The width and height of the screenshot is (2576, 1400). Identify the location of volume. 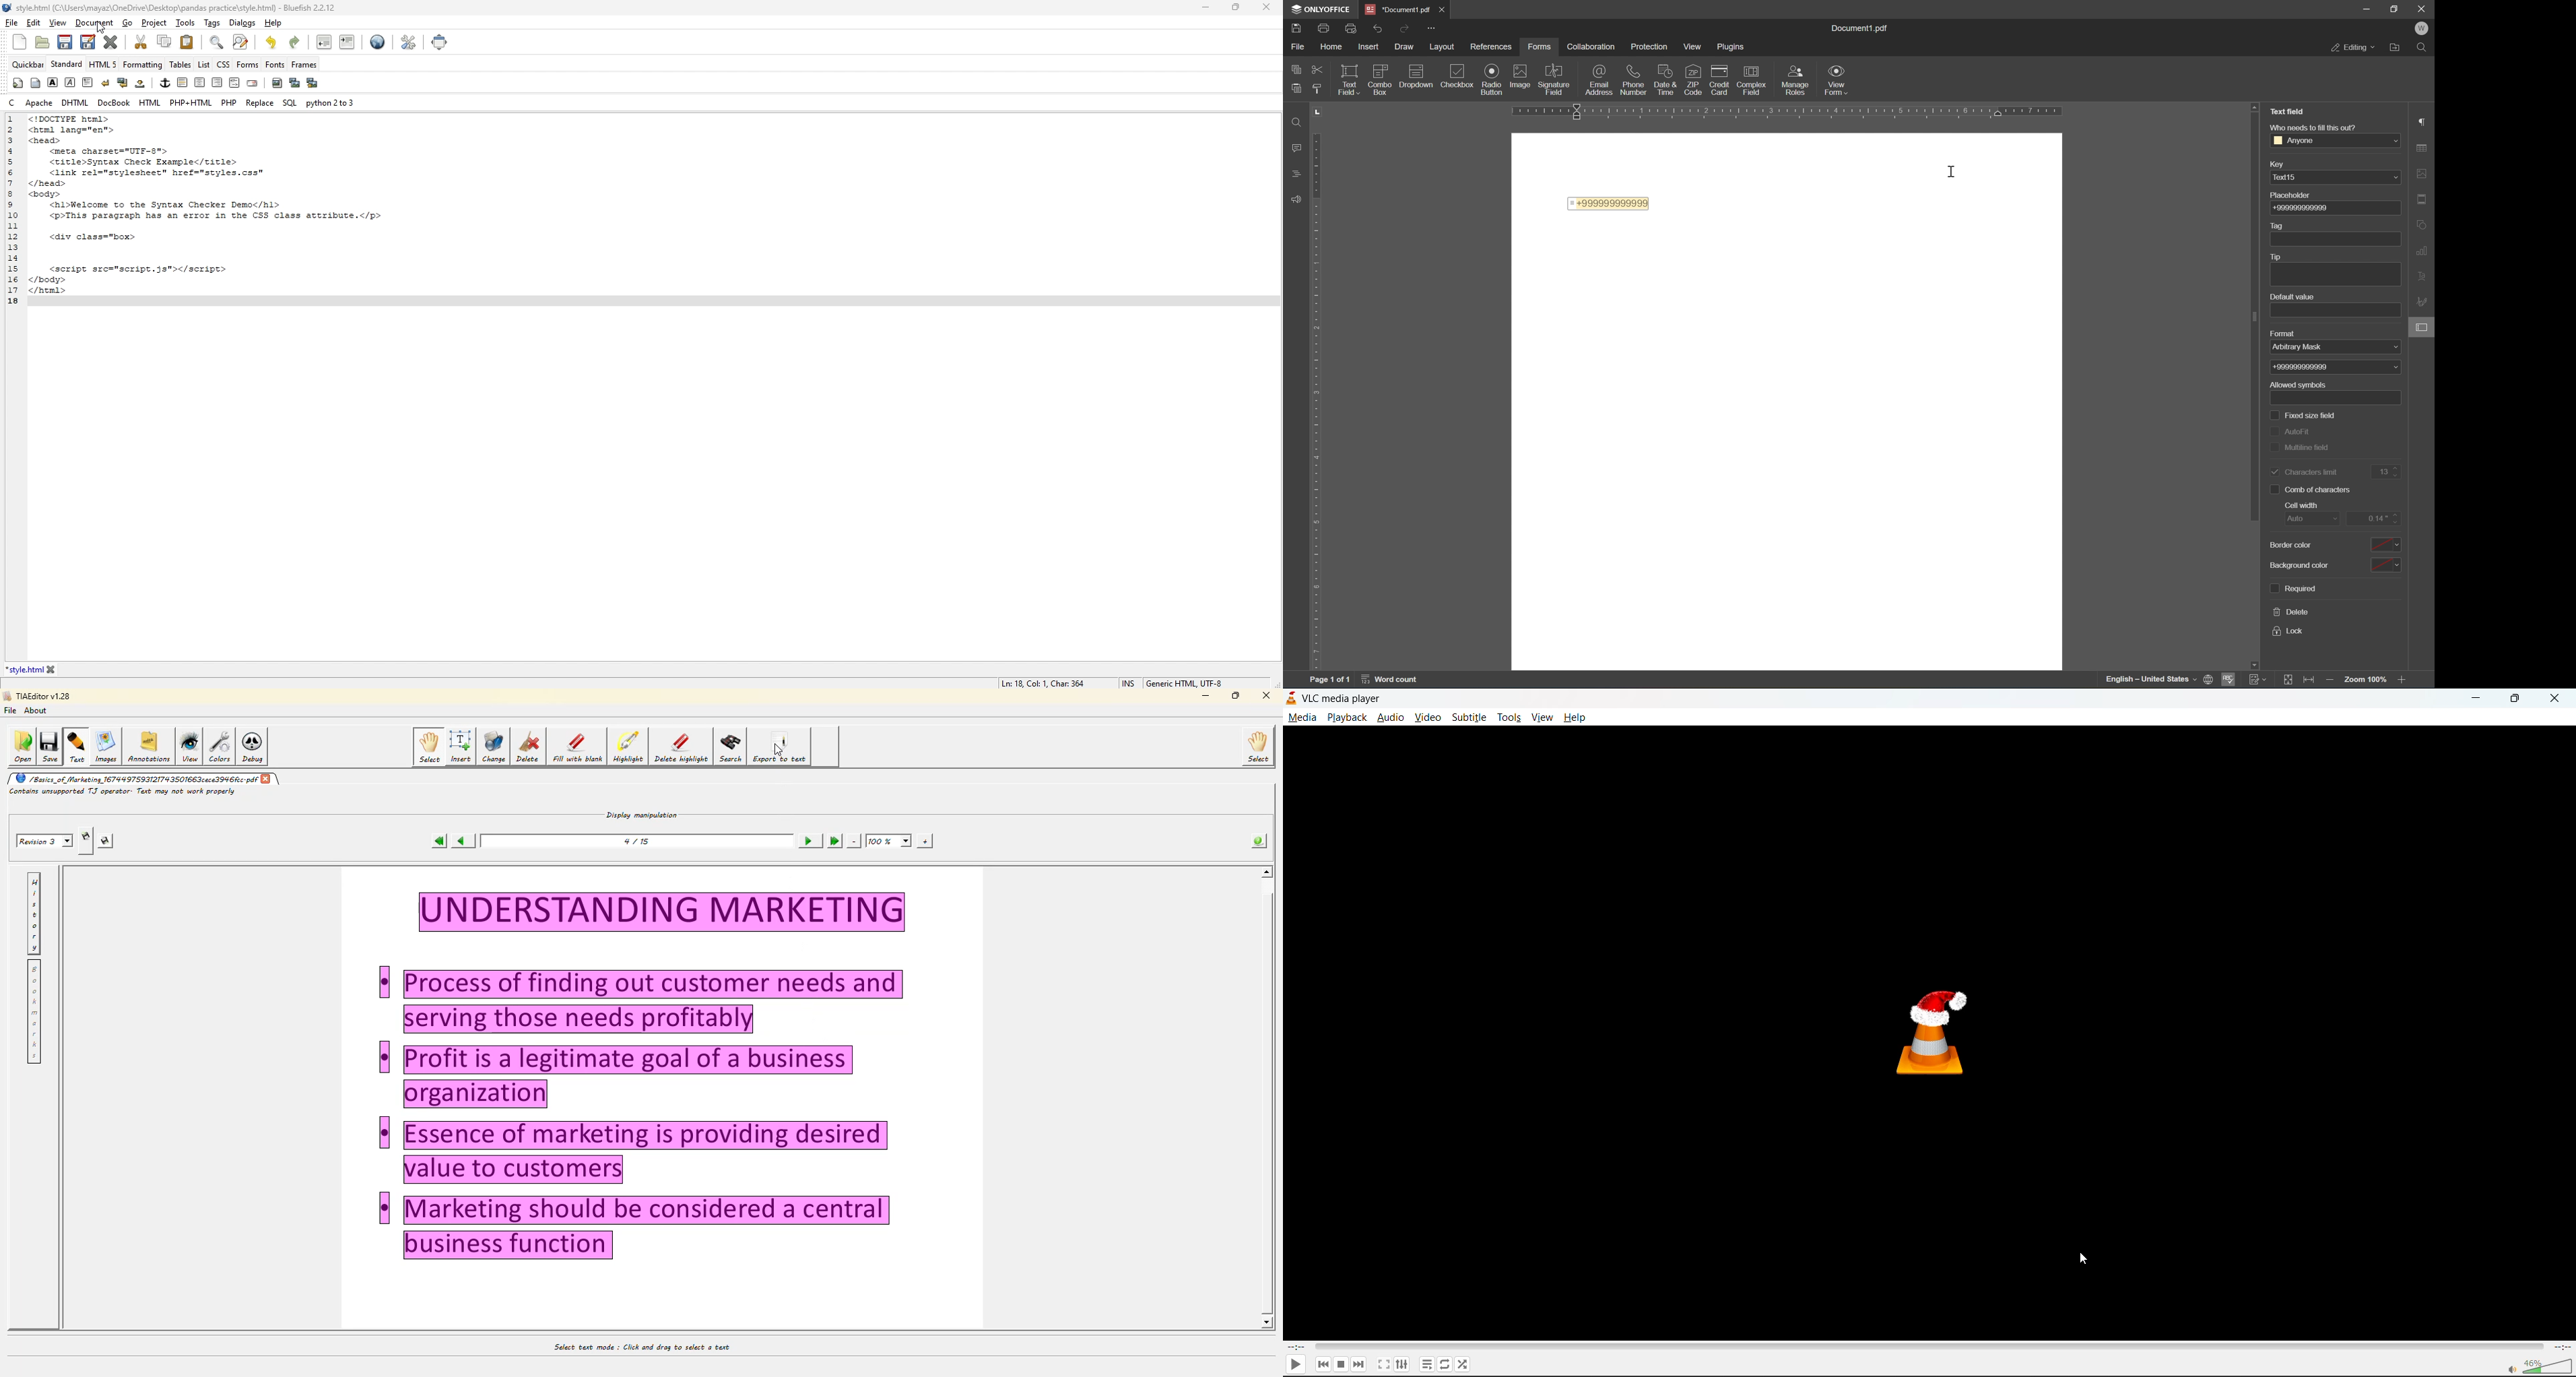
(2537, 1366).